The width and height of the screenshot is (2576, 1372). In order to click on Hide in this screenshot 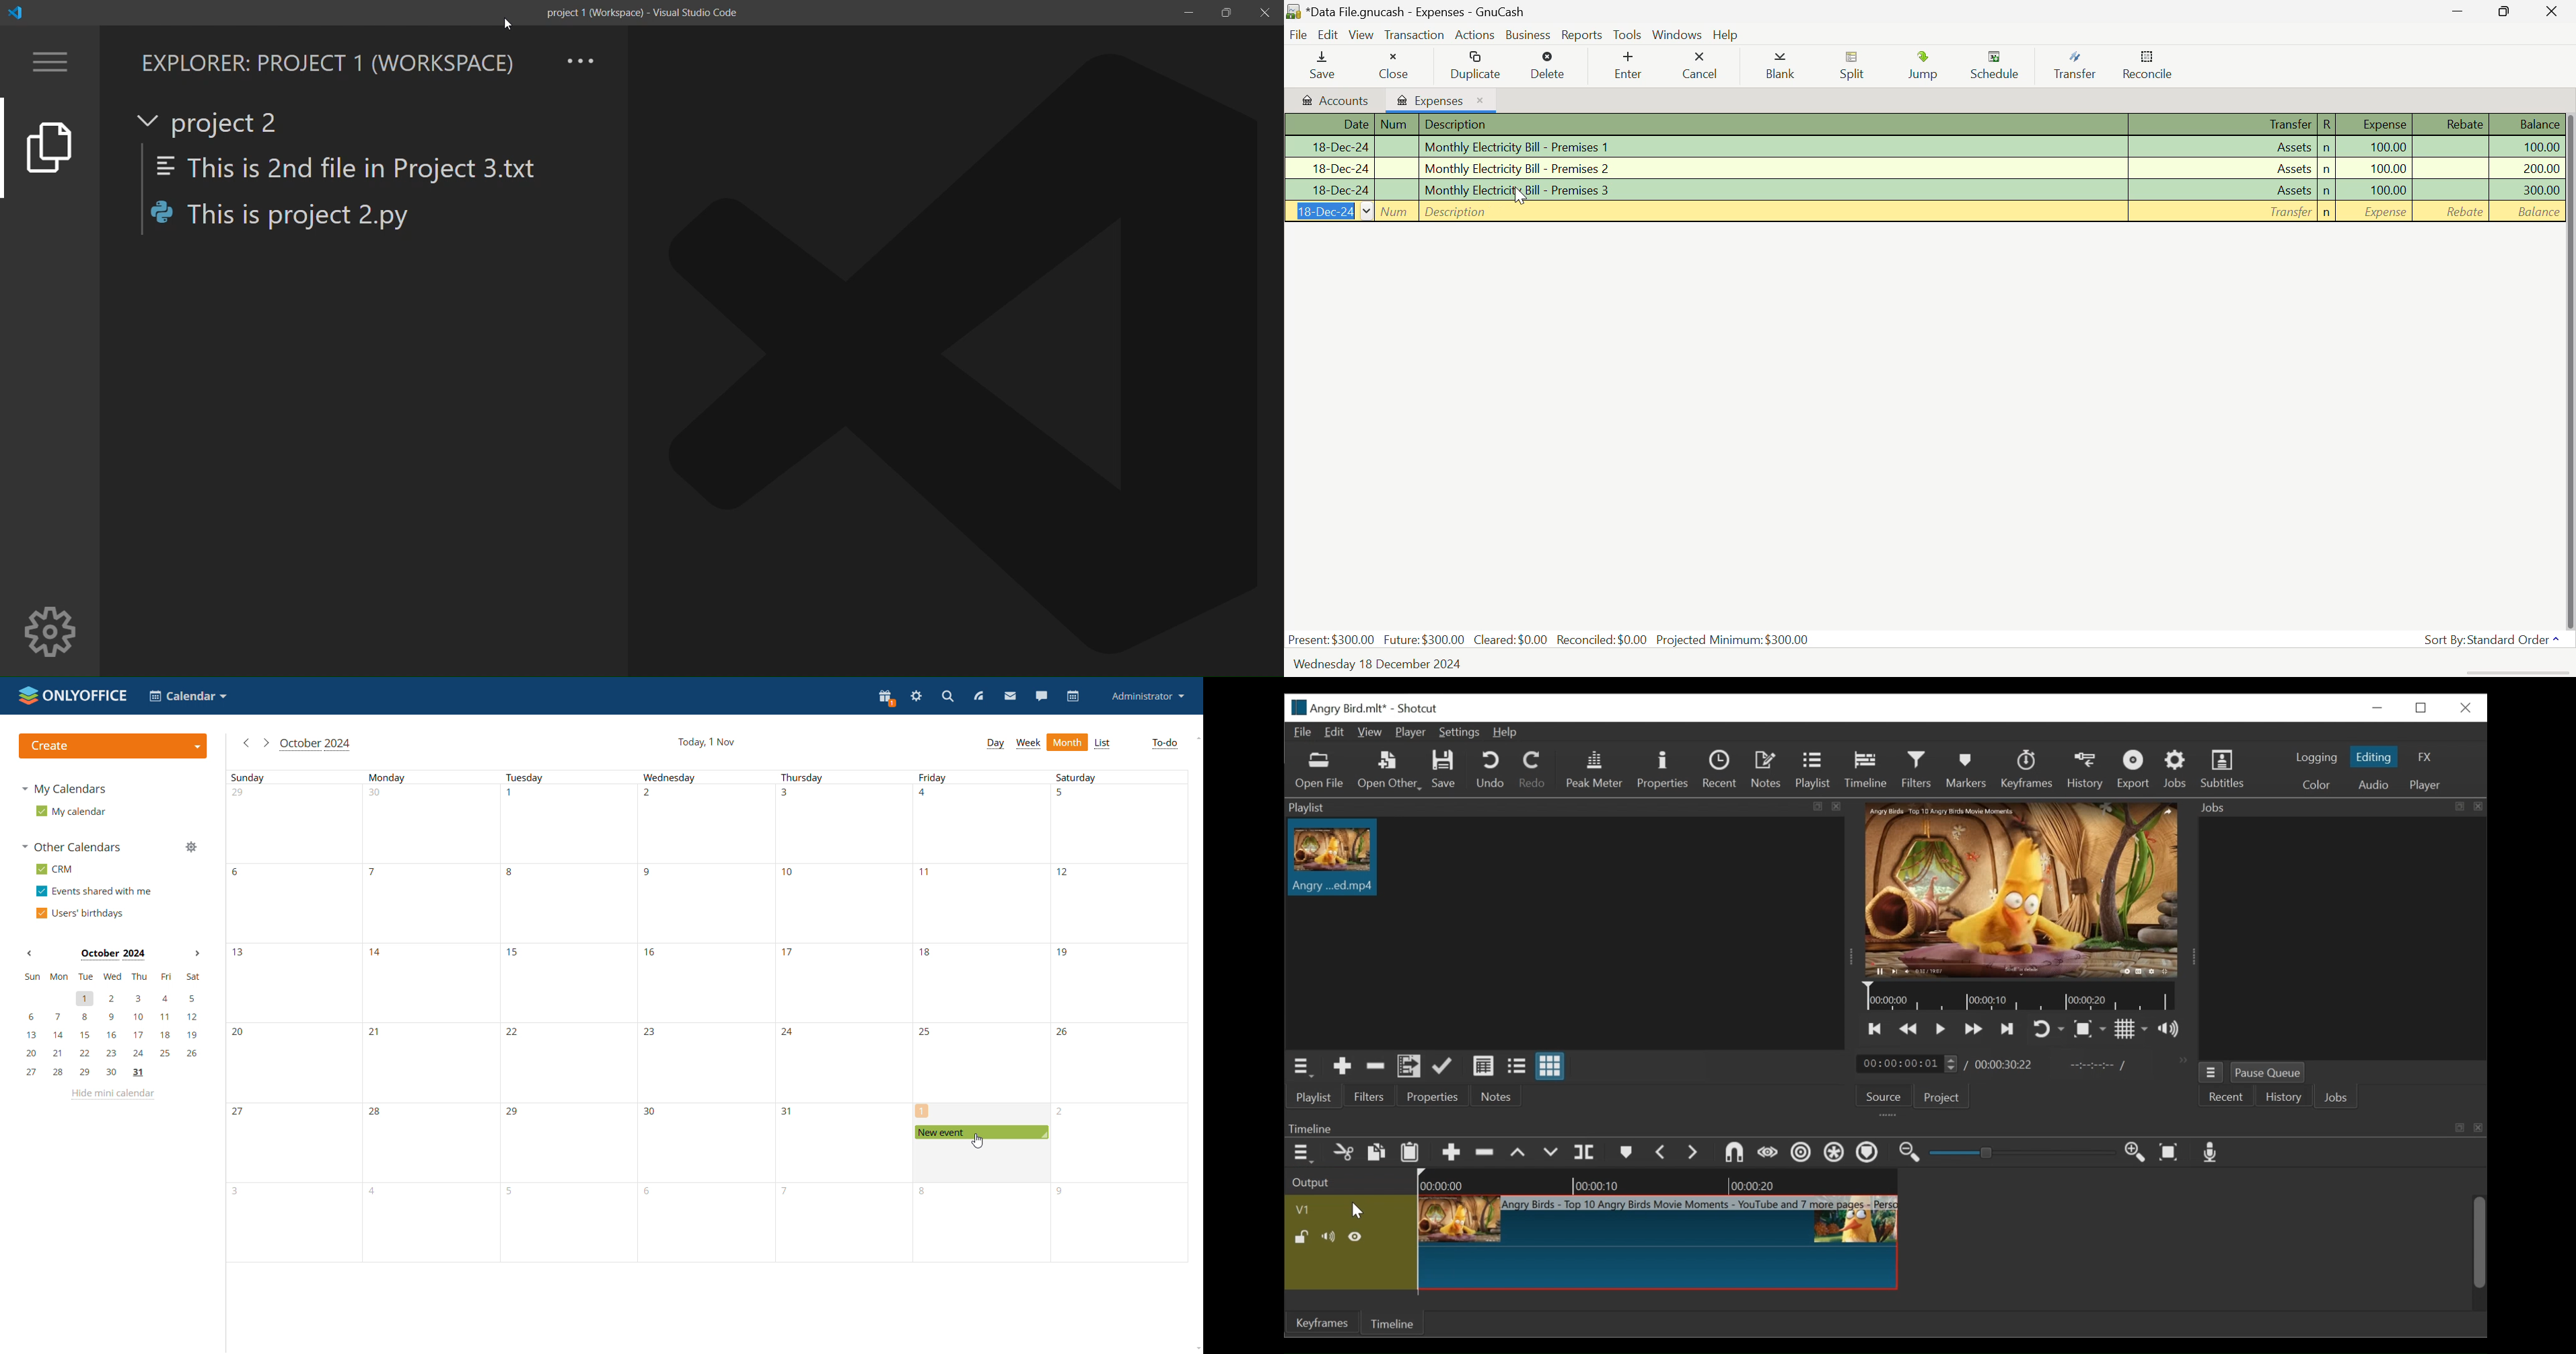, I will do `click(1328, 1237)`.